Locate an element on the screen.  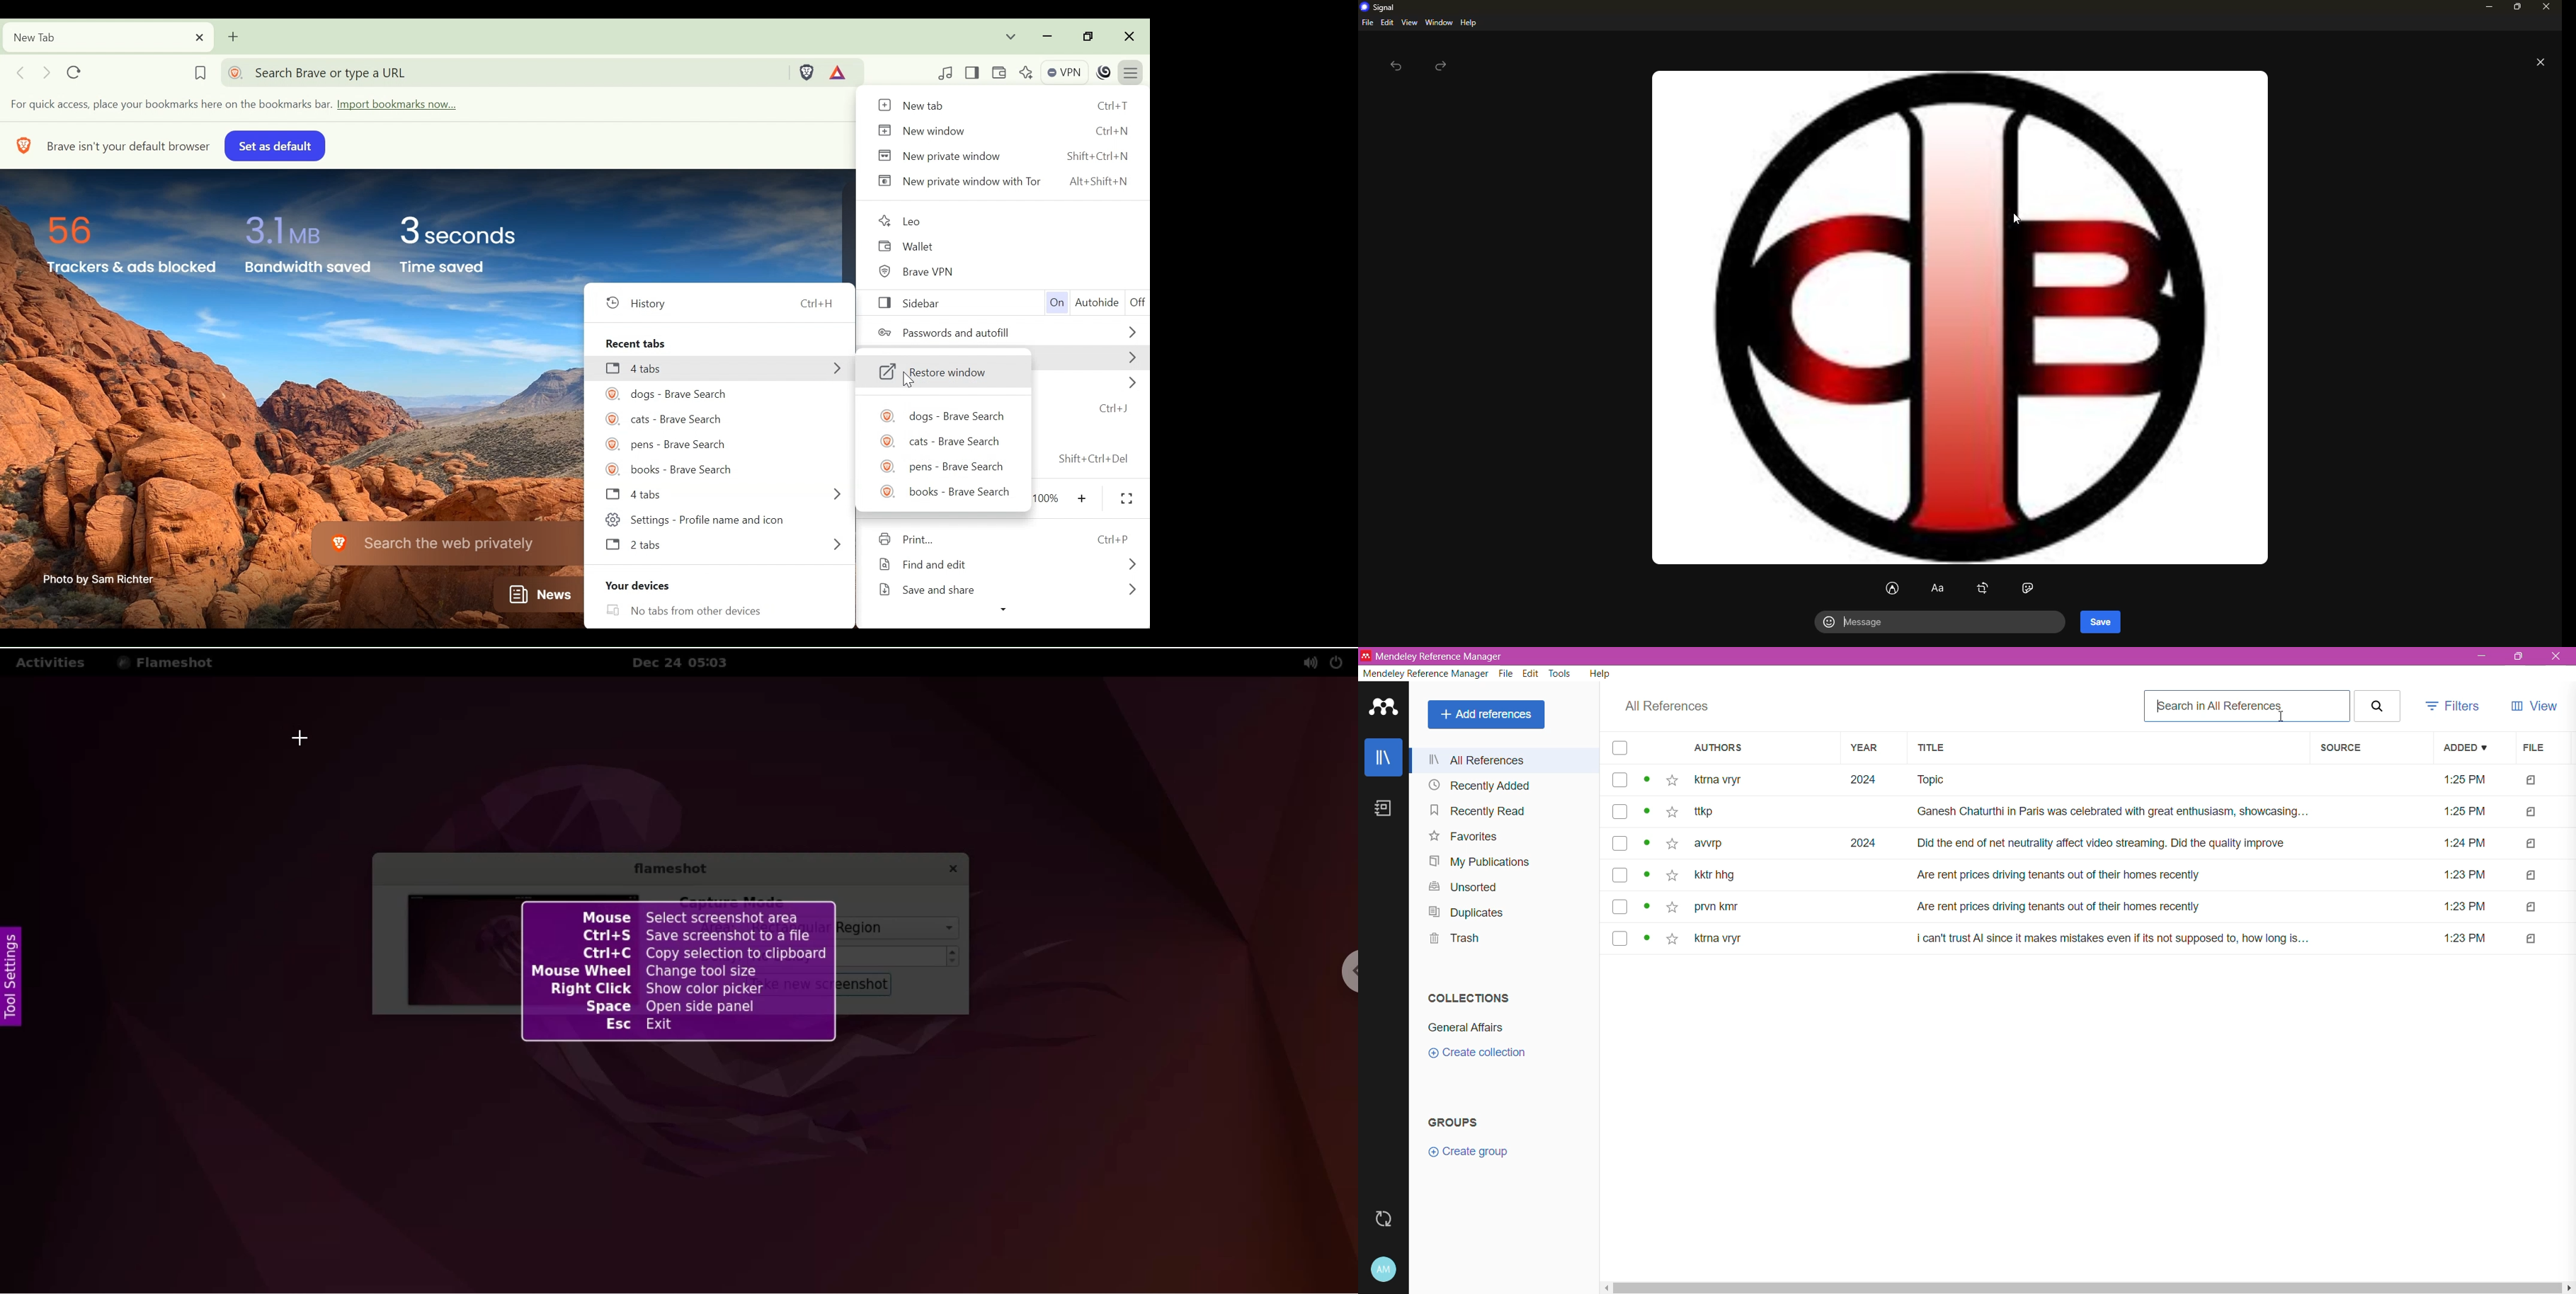
Ctrl+P is located at coordinates (1110, 539).